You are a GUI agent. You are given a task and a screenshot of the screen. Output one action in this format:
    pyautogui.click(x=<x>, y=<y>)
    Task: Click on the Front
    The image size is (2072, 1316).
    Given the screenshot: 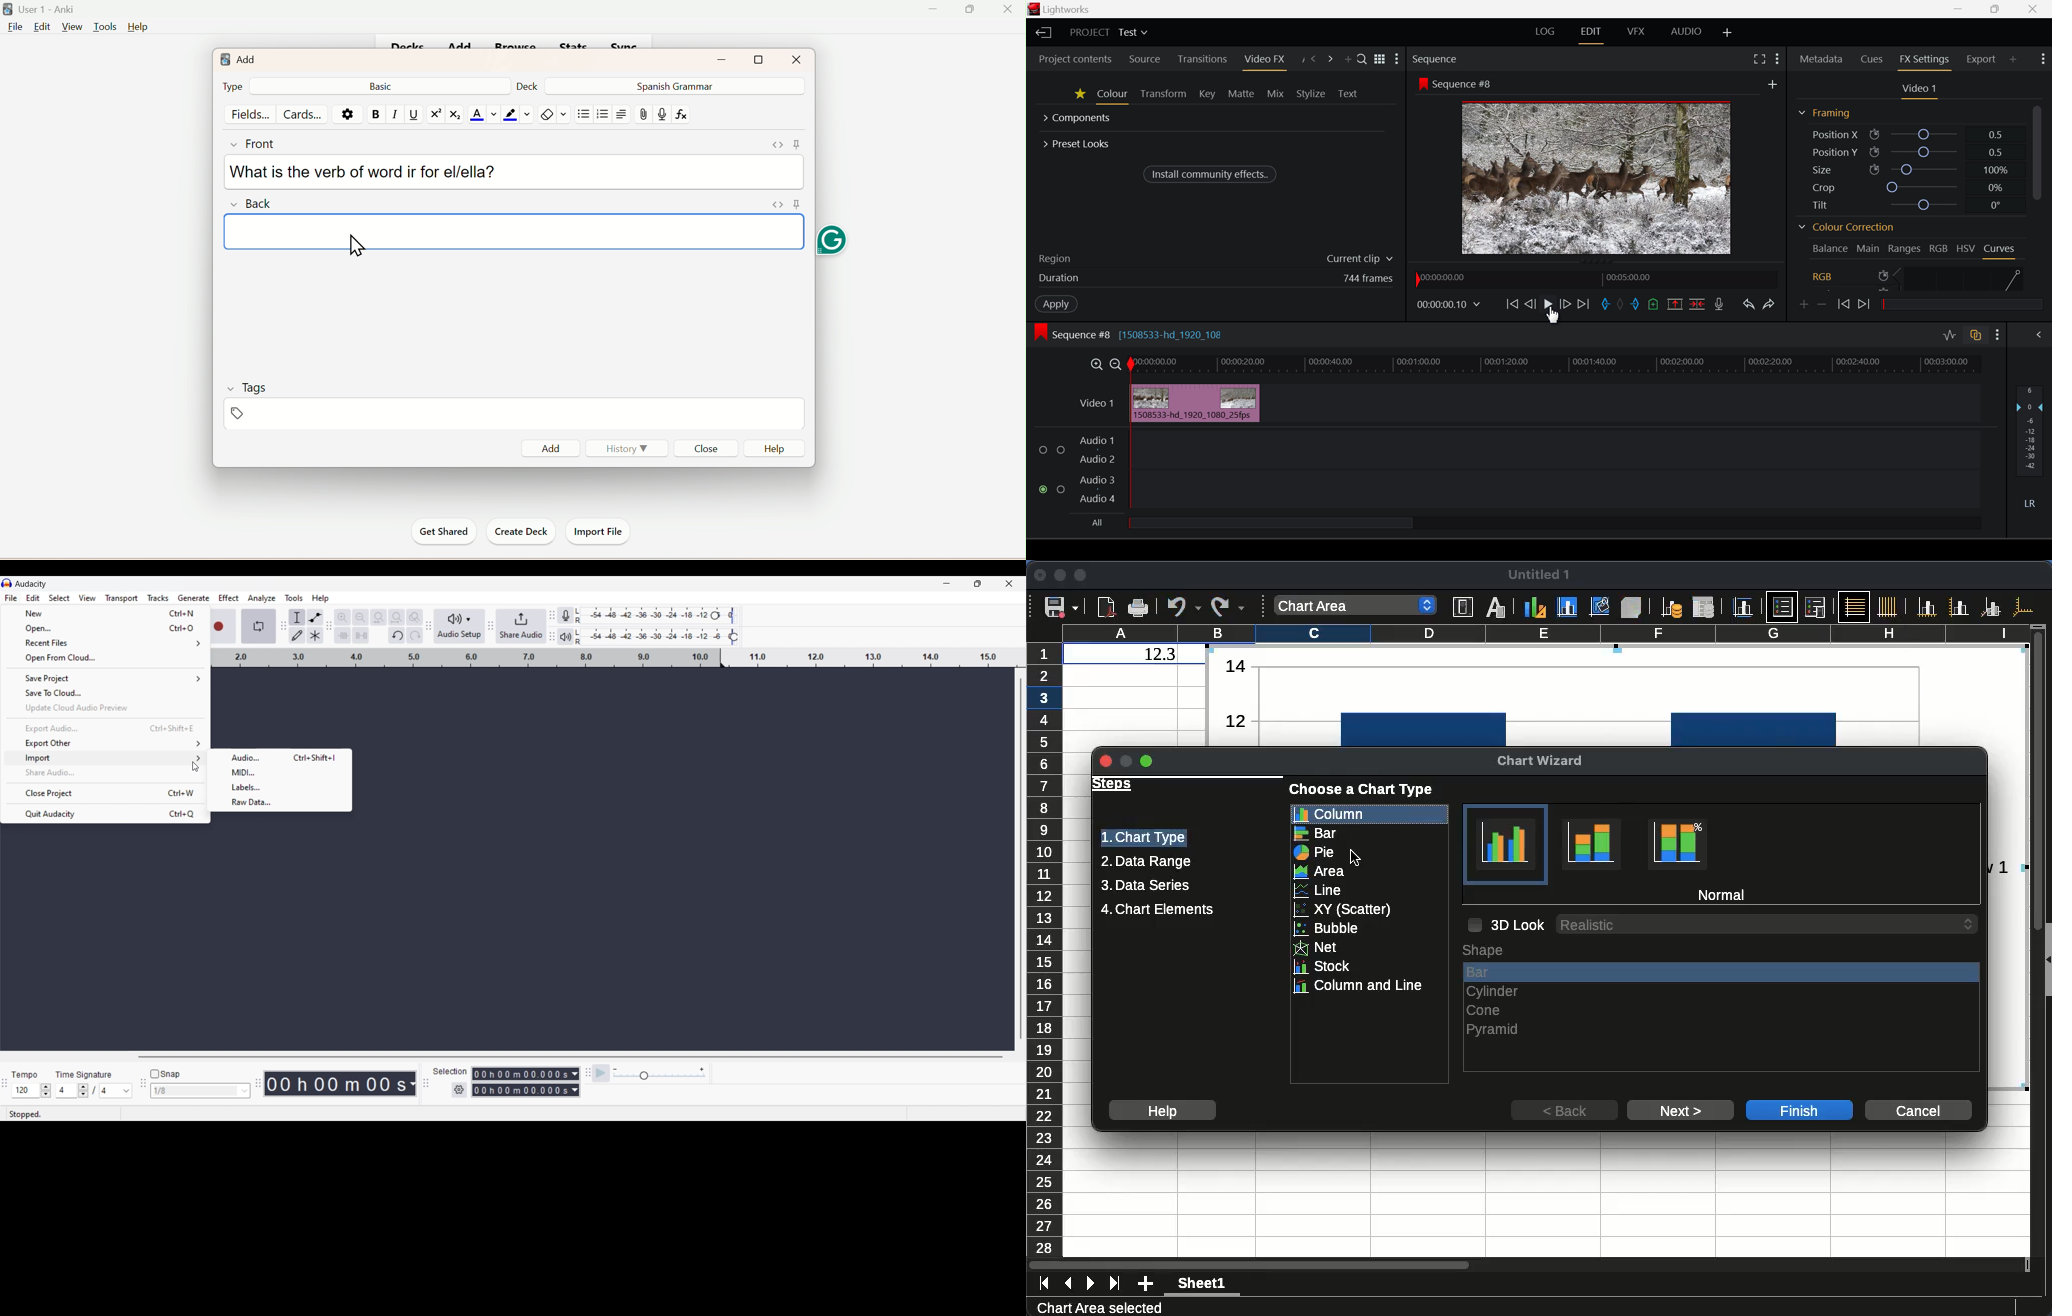 What is the action you would take?
    pyautogui.click(x=255, y=143)
    